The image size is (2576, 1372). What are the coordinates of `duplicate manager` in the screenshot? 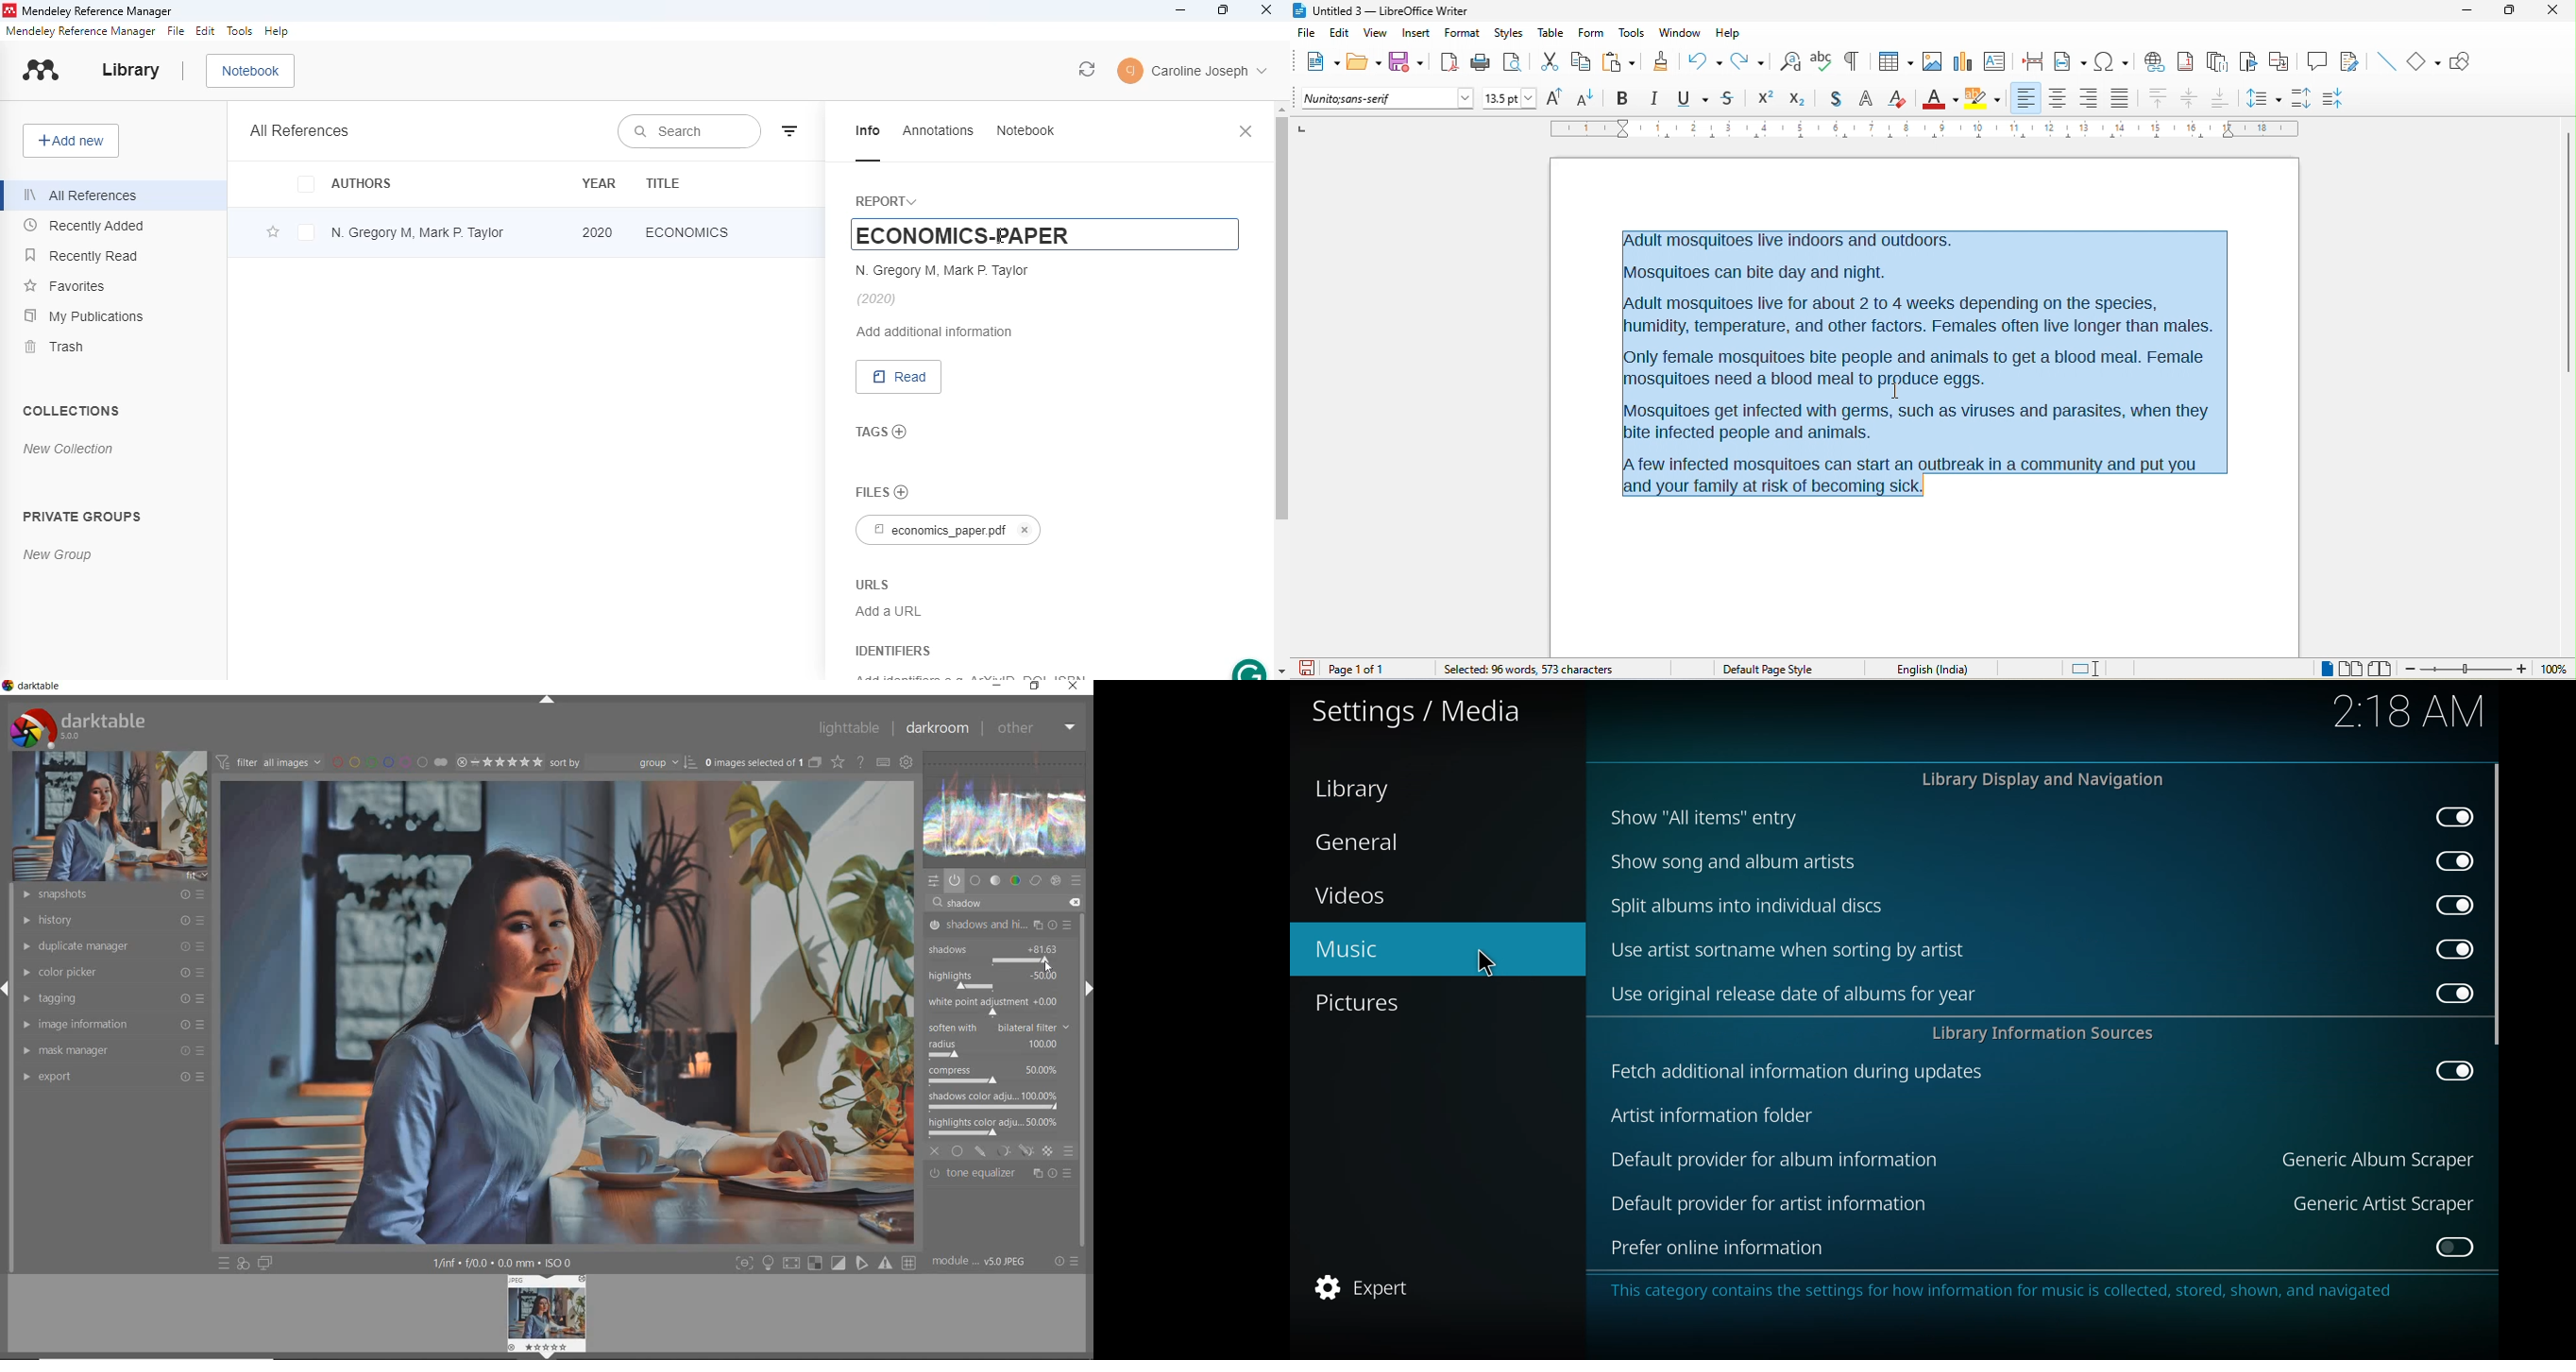 It's located at (110, 946).